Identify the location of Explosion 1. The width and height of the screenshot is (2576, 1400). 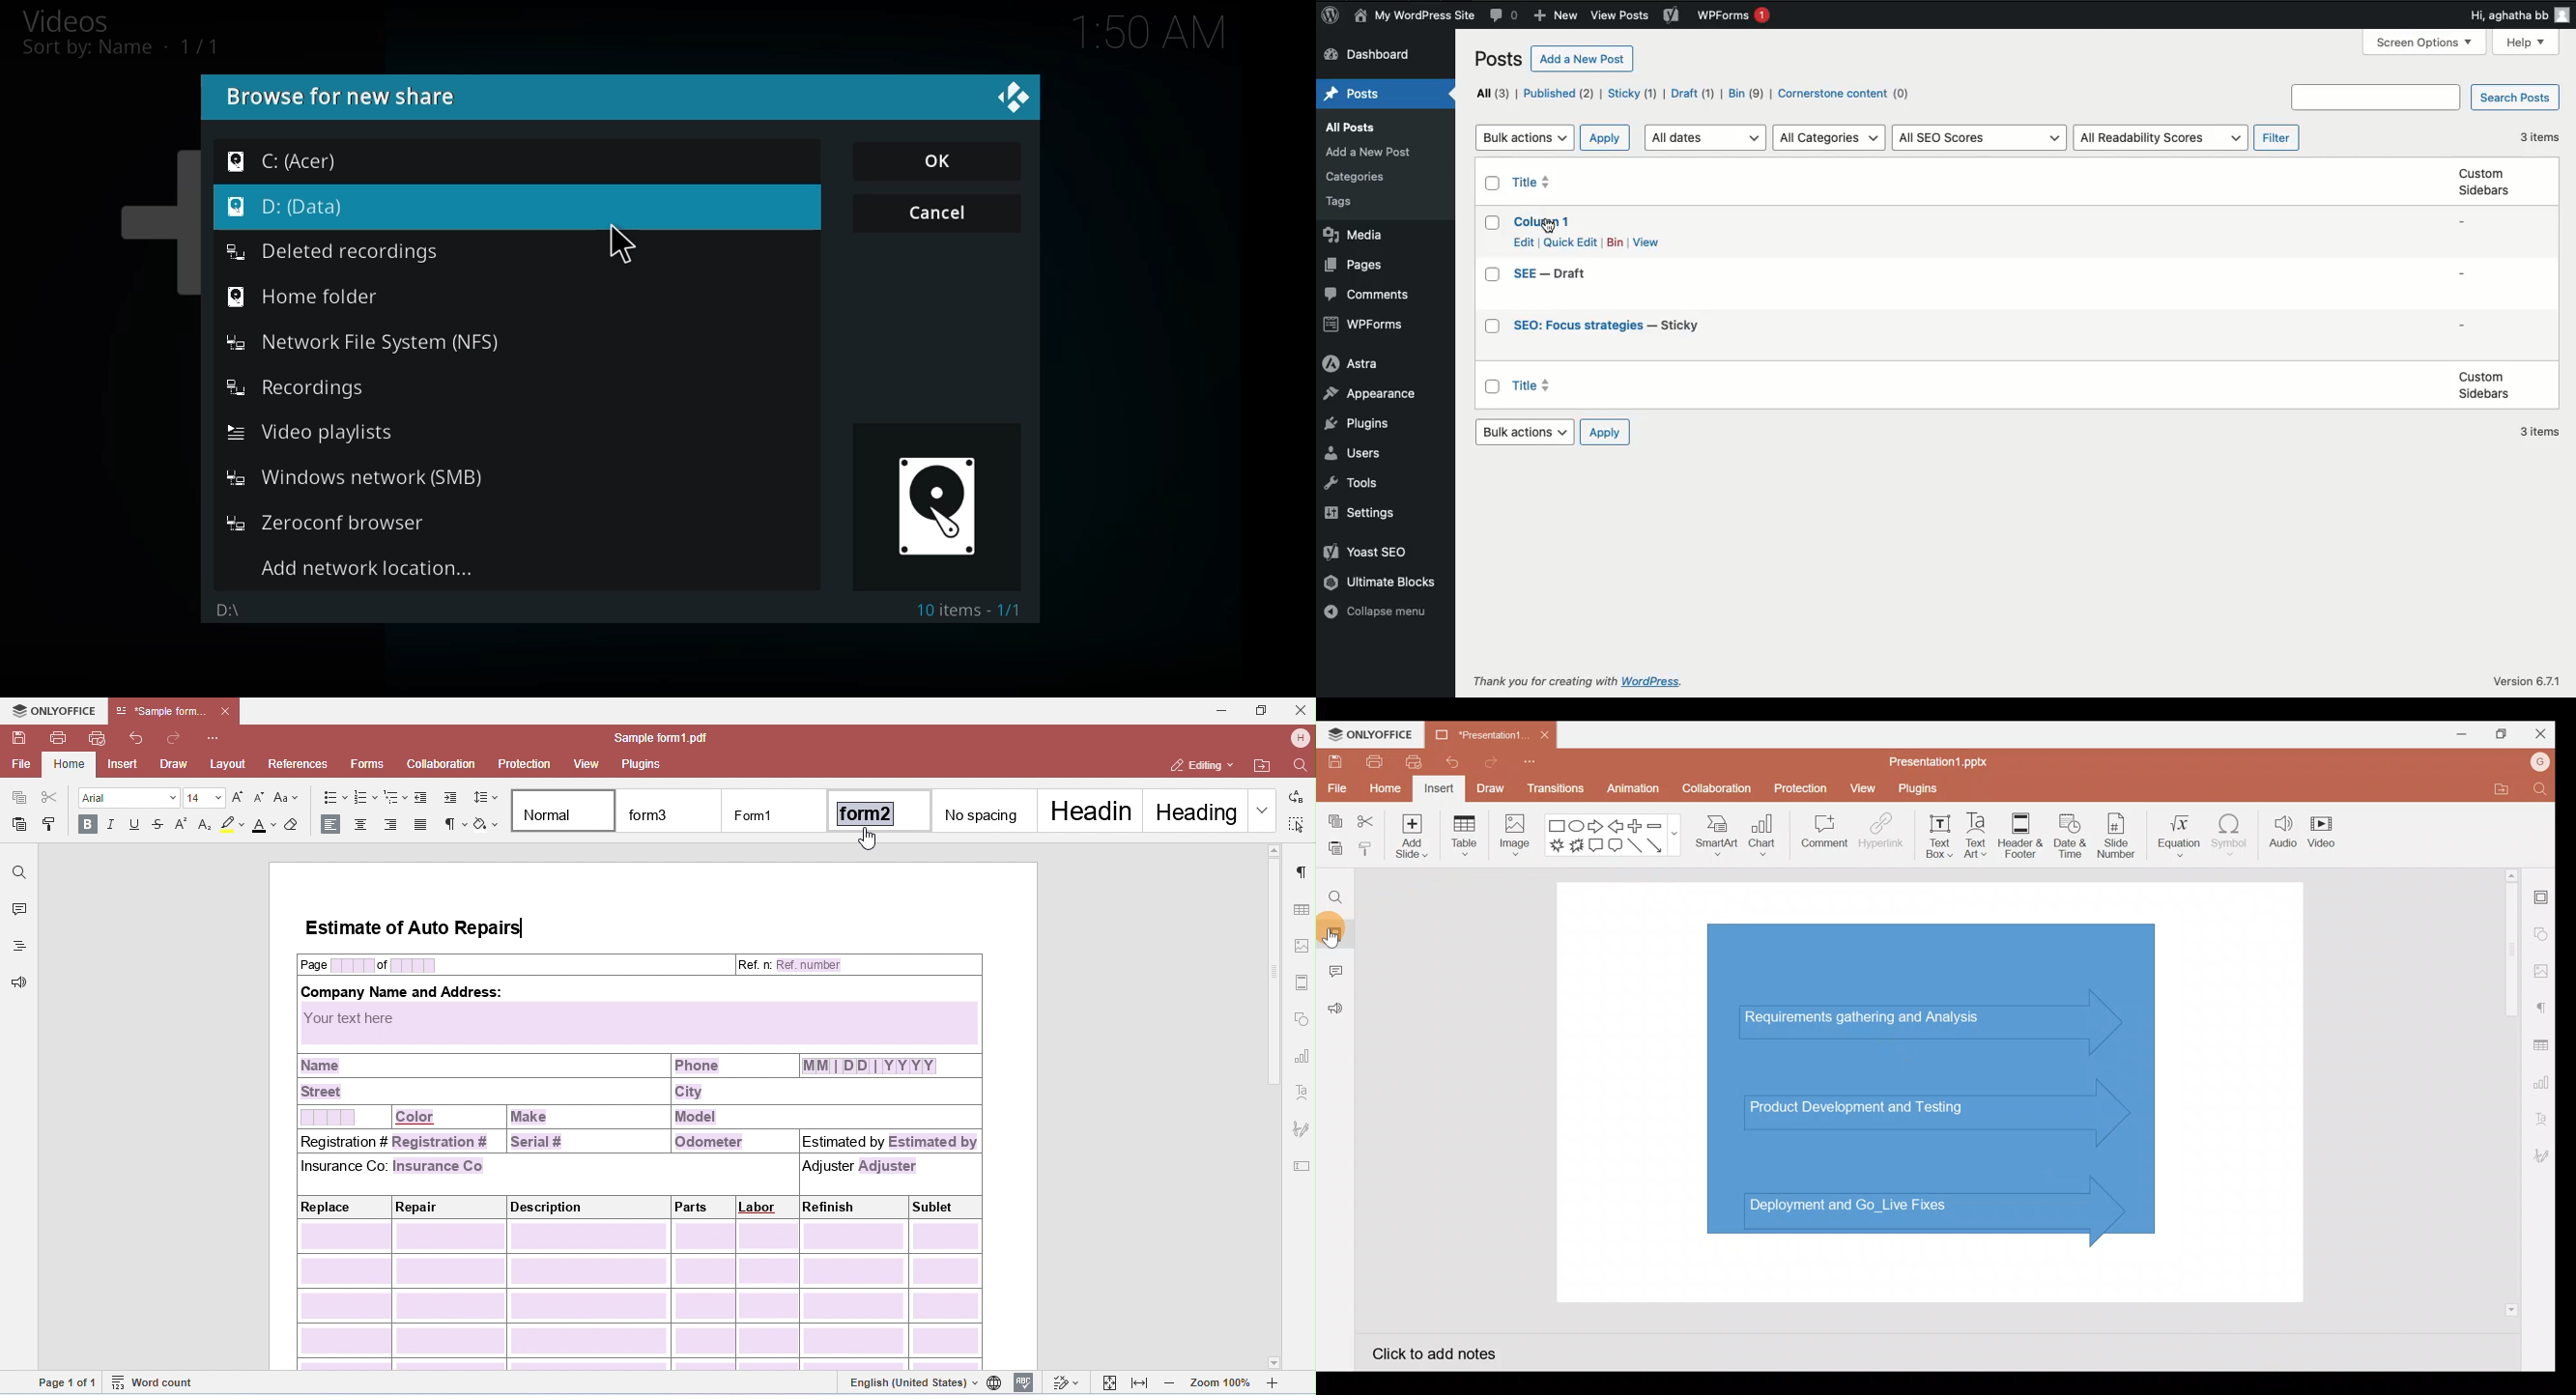
(1556, 844).